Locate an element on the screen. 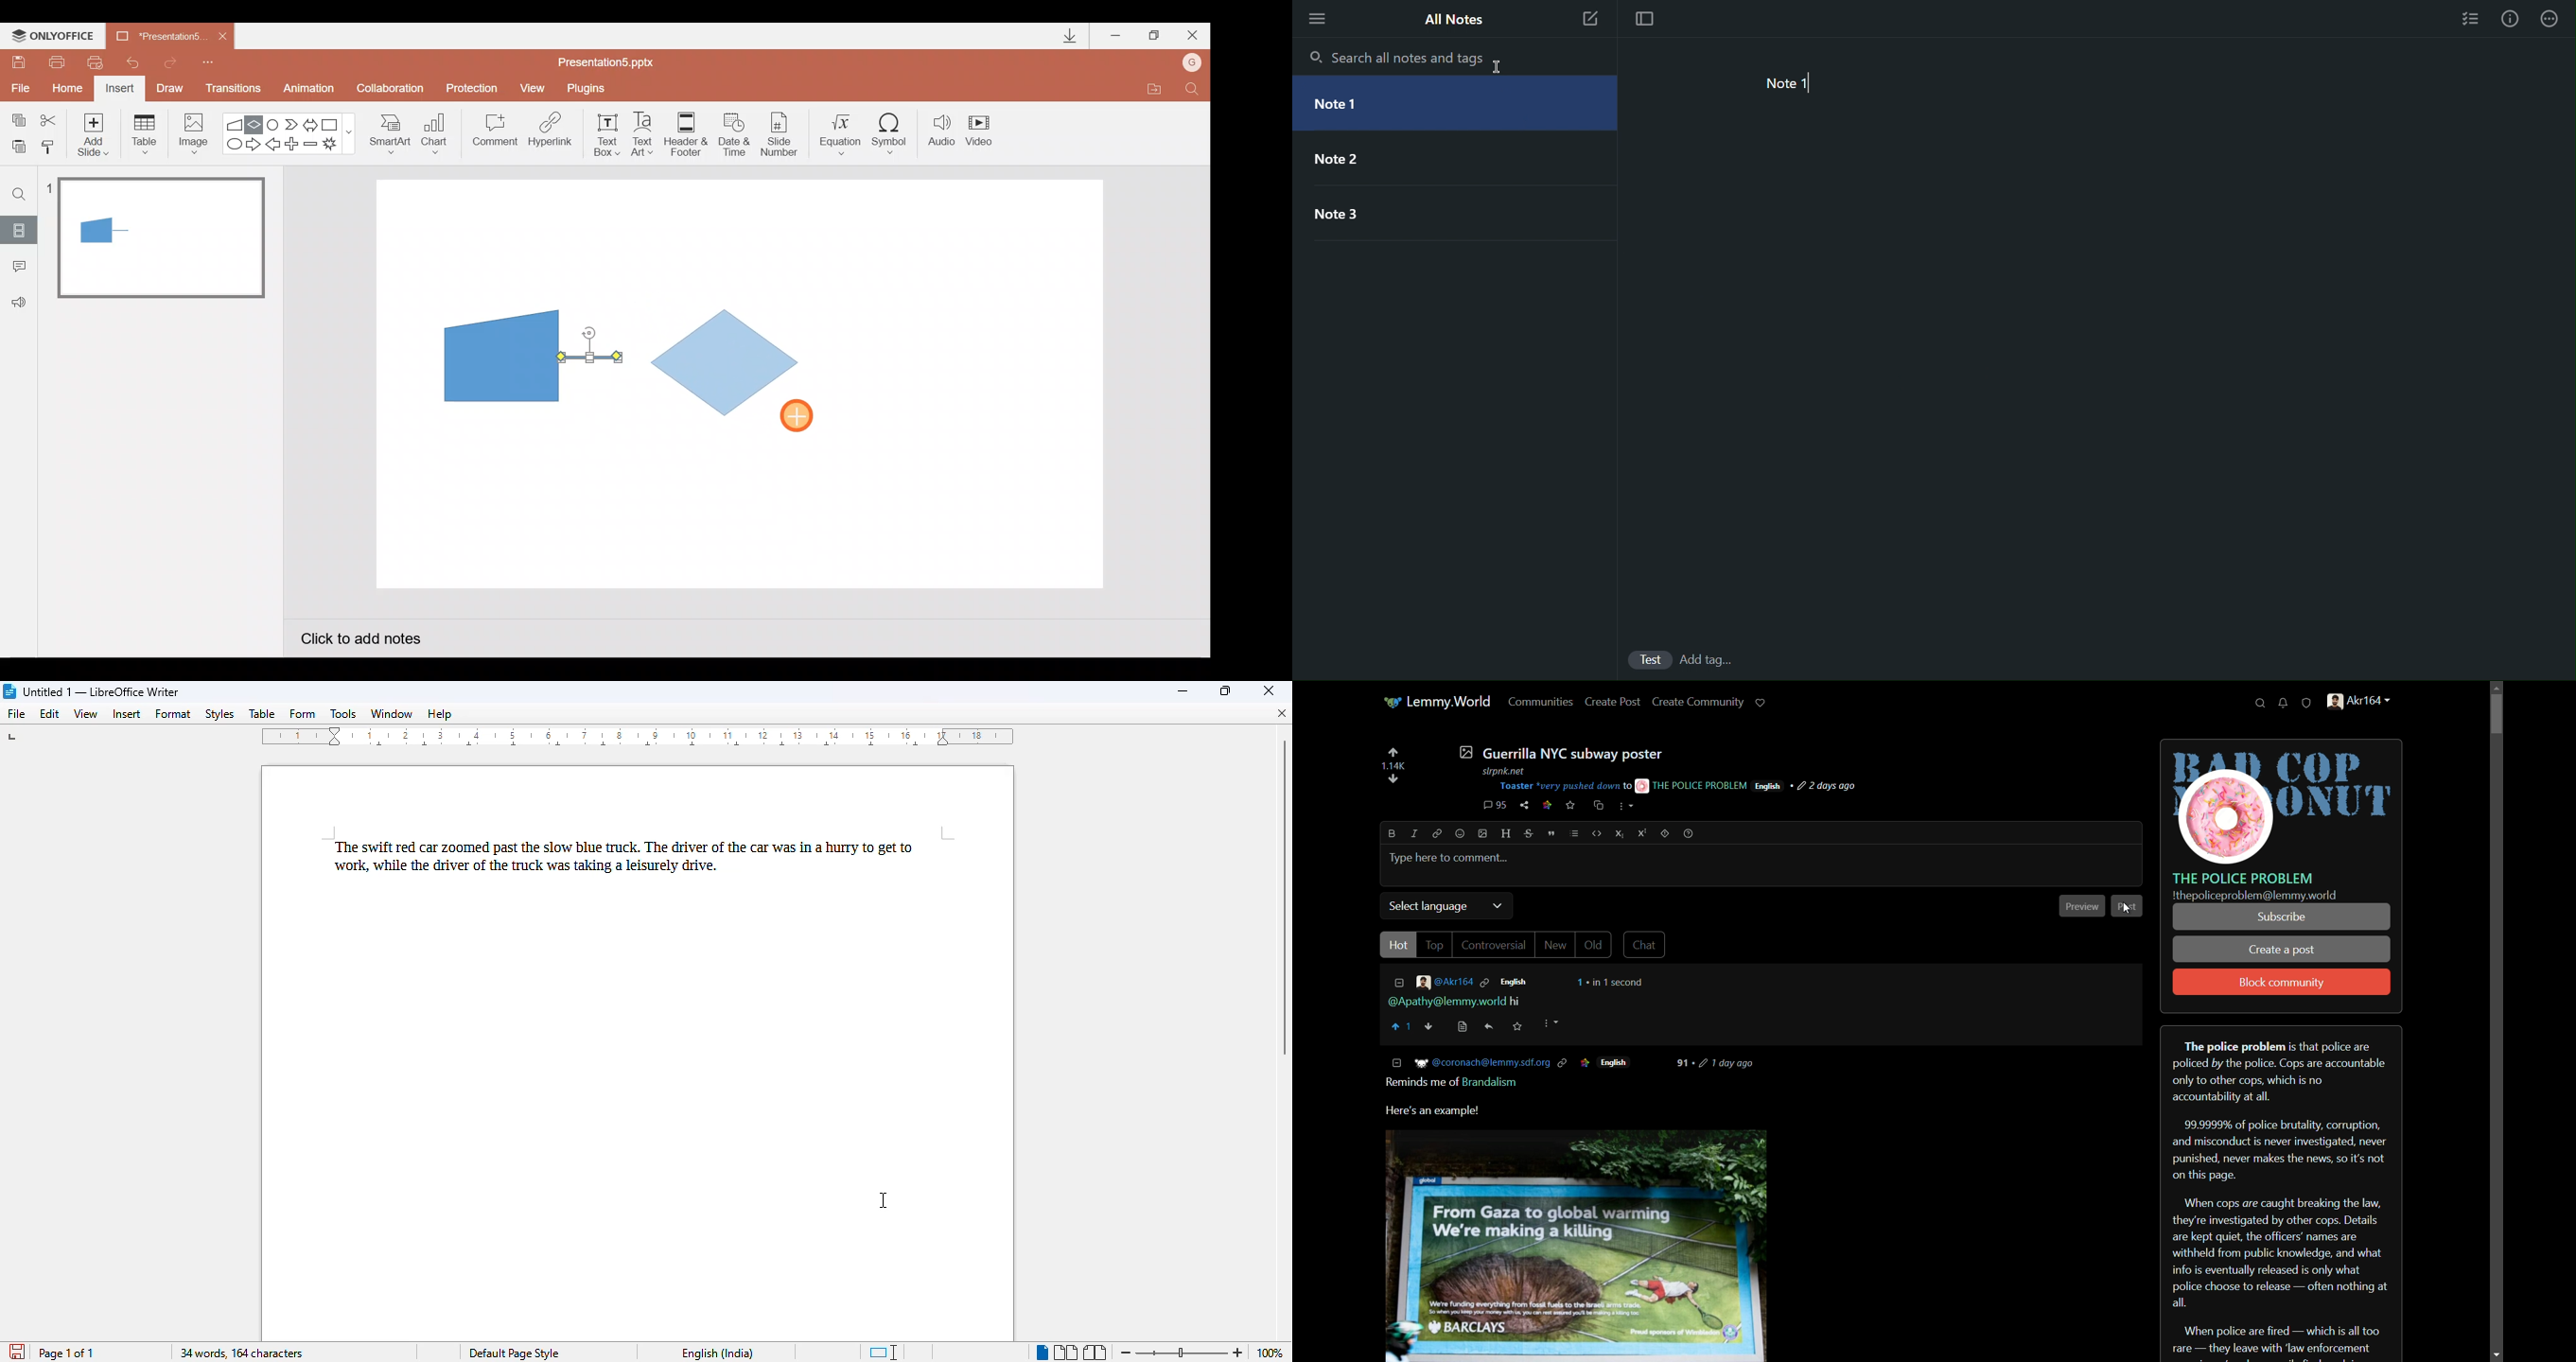 Image resolution: width=2576 pixels, height=1372 pixels. Equation is located at coordinates (843, 132).